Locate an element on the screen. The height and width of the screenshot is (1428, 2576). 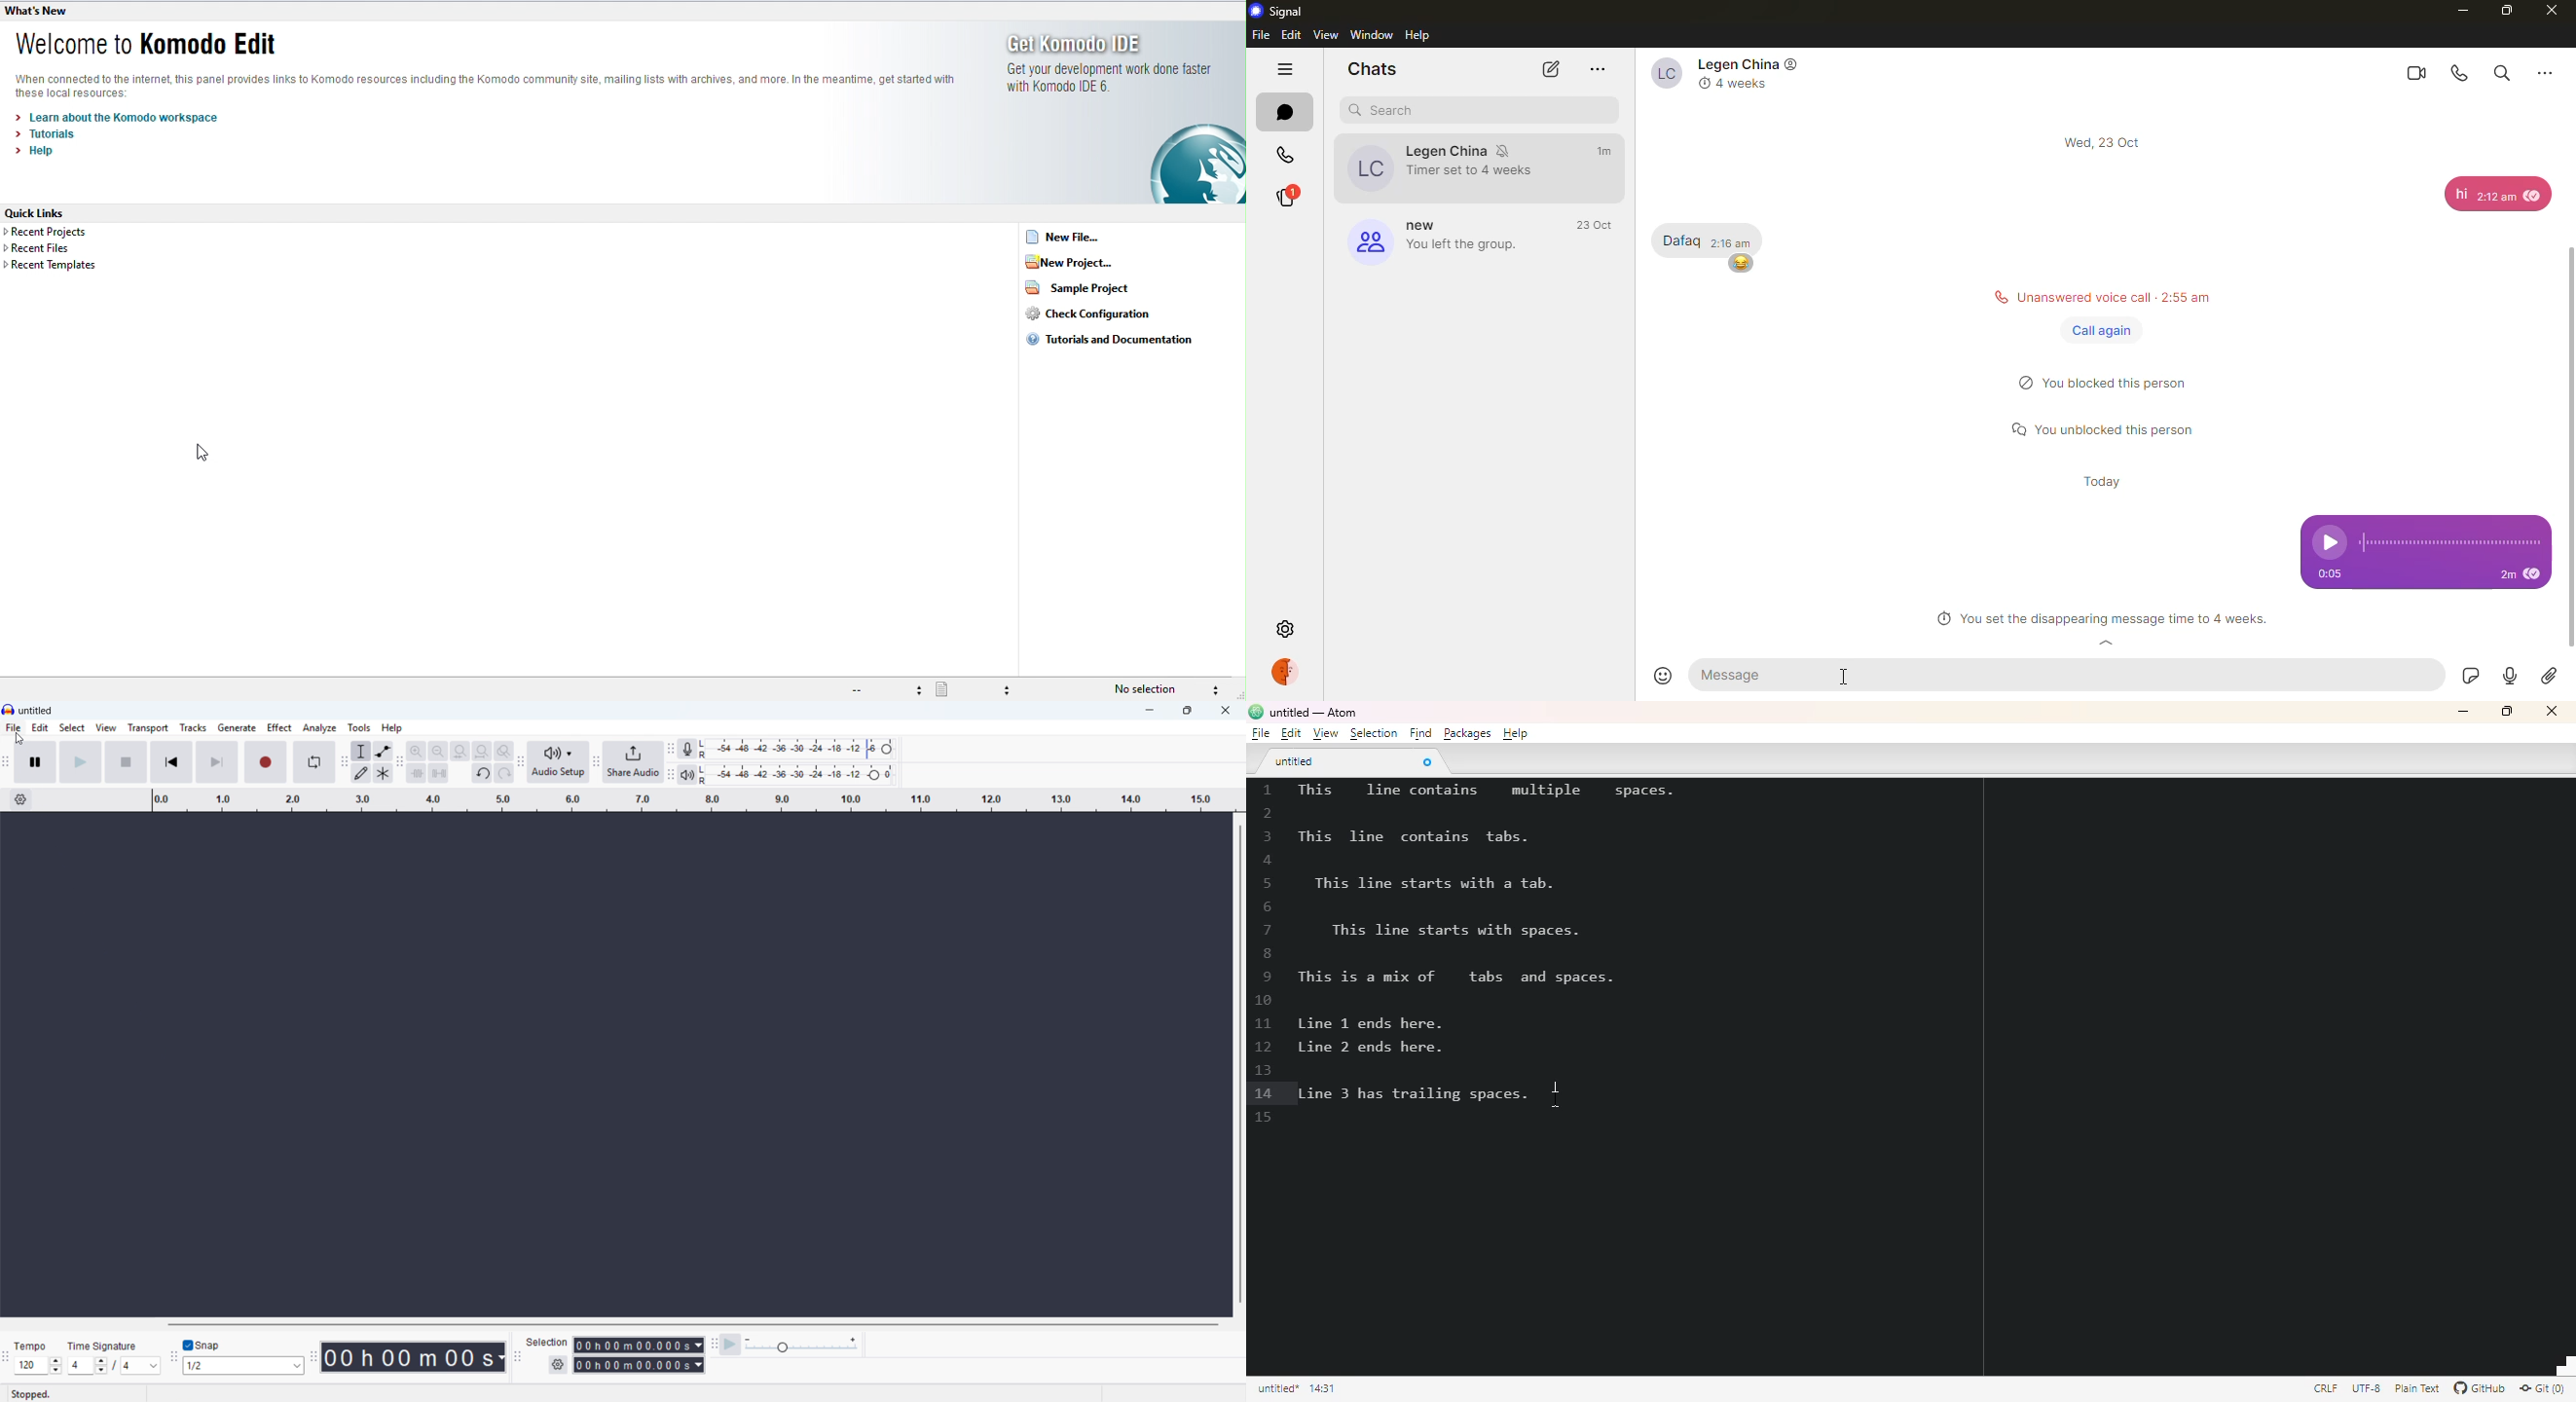
2:16 am is located at coordinates (1731, 241).